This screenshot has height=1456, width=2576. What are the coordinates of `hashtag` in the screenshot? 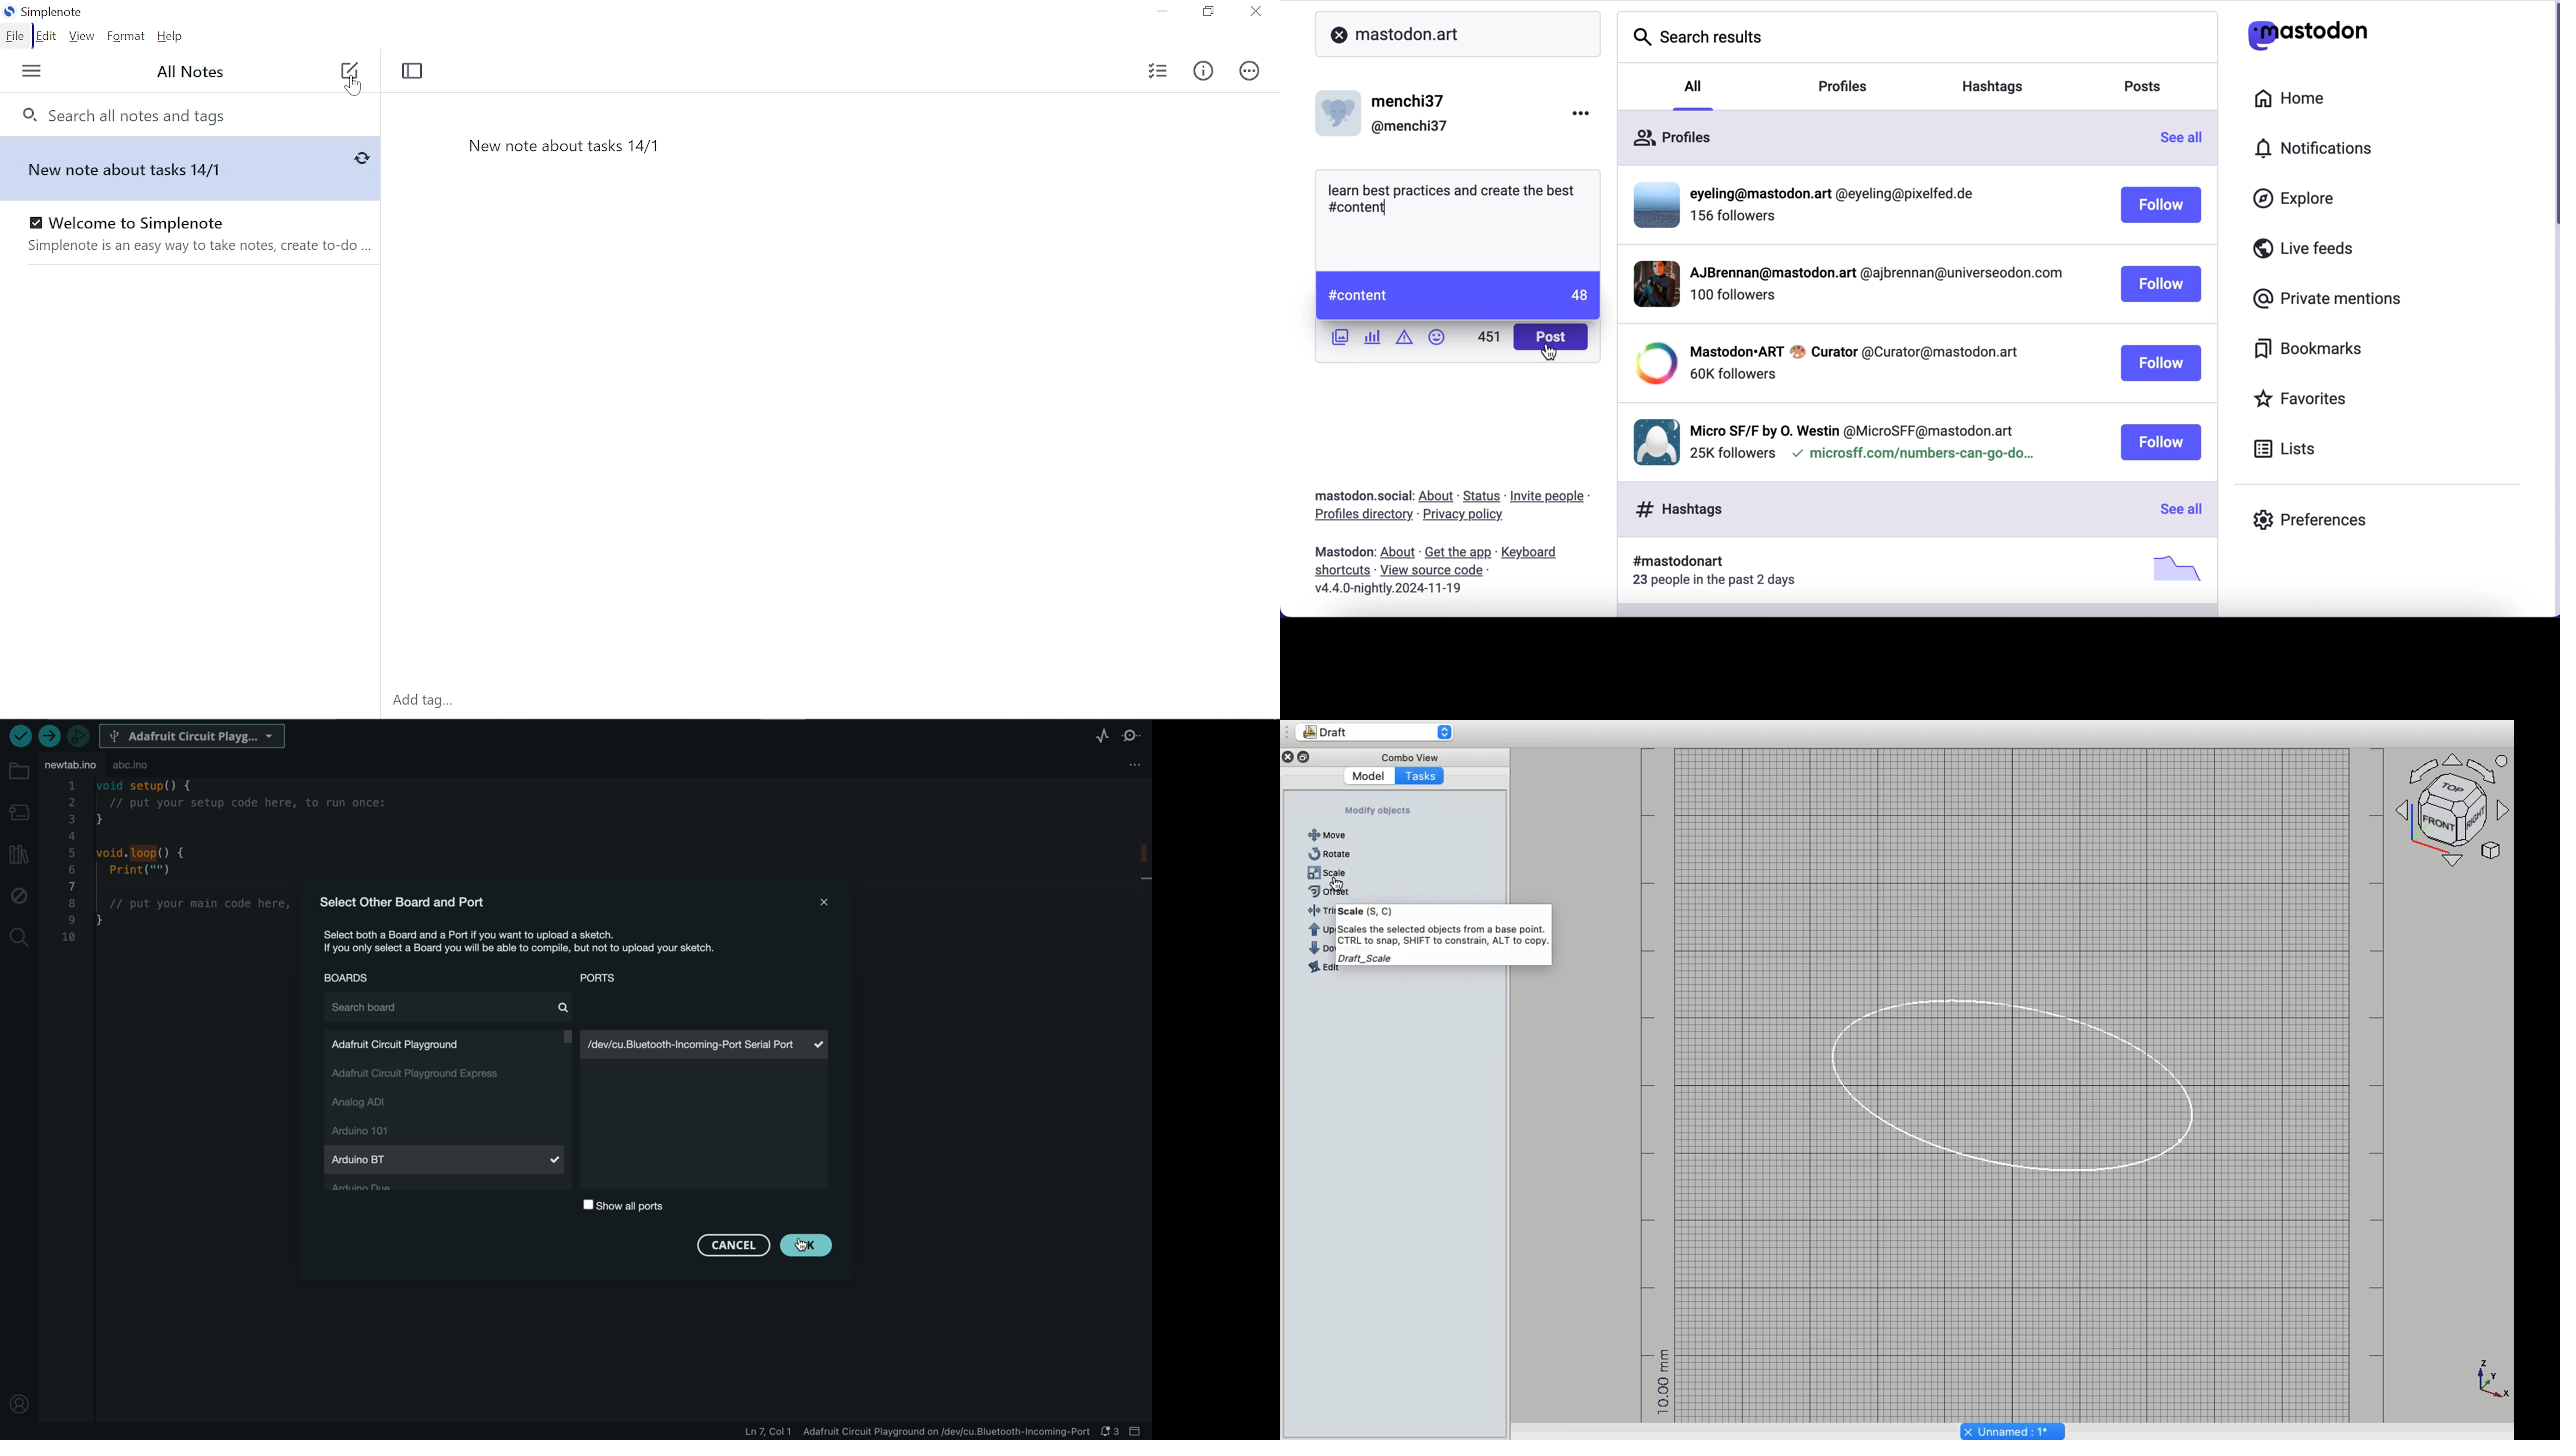 It's located at (1672, 562).